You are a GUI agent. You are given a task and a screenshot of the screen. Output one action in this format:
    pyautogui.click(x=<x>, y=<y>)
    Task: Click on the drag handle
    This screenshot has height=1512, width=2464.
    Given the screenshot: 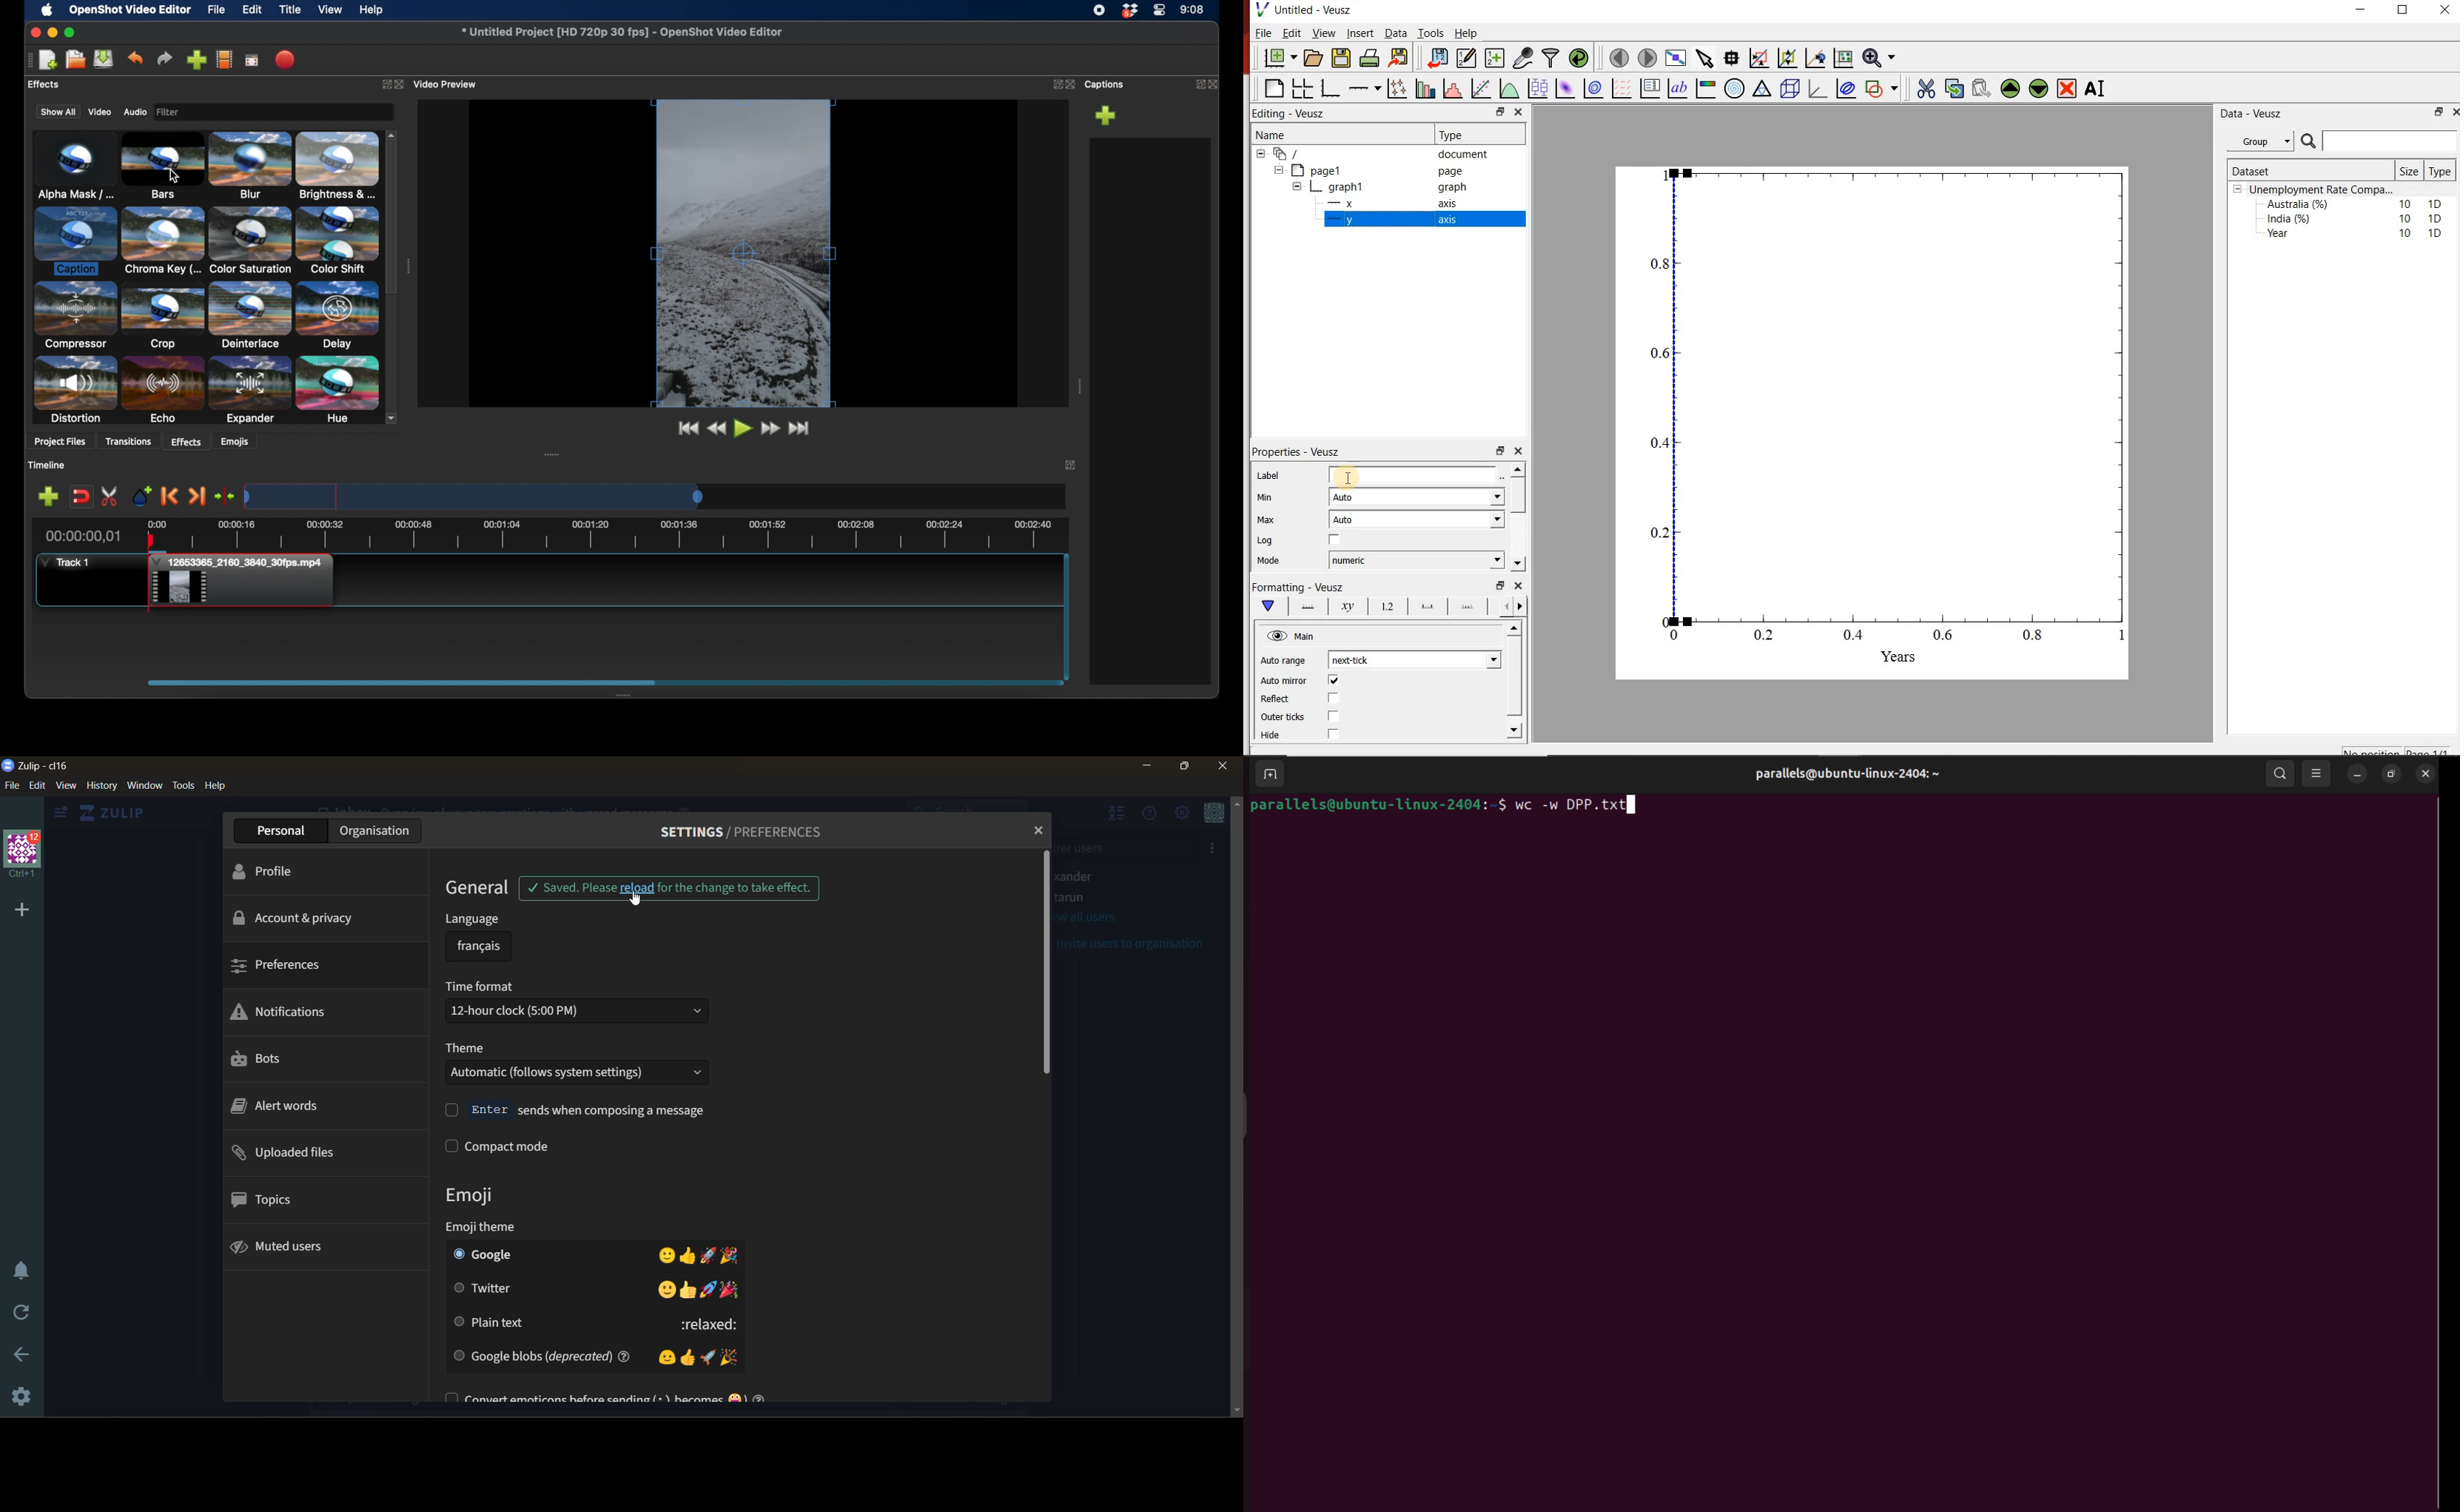 What is the action you would take?
    pyautogui.click(x=408, y=266)
    